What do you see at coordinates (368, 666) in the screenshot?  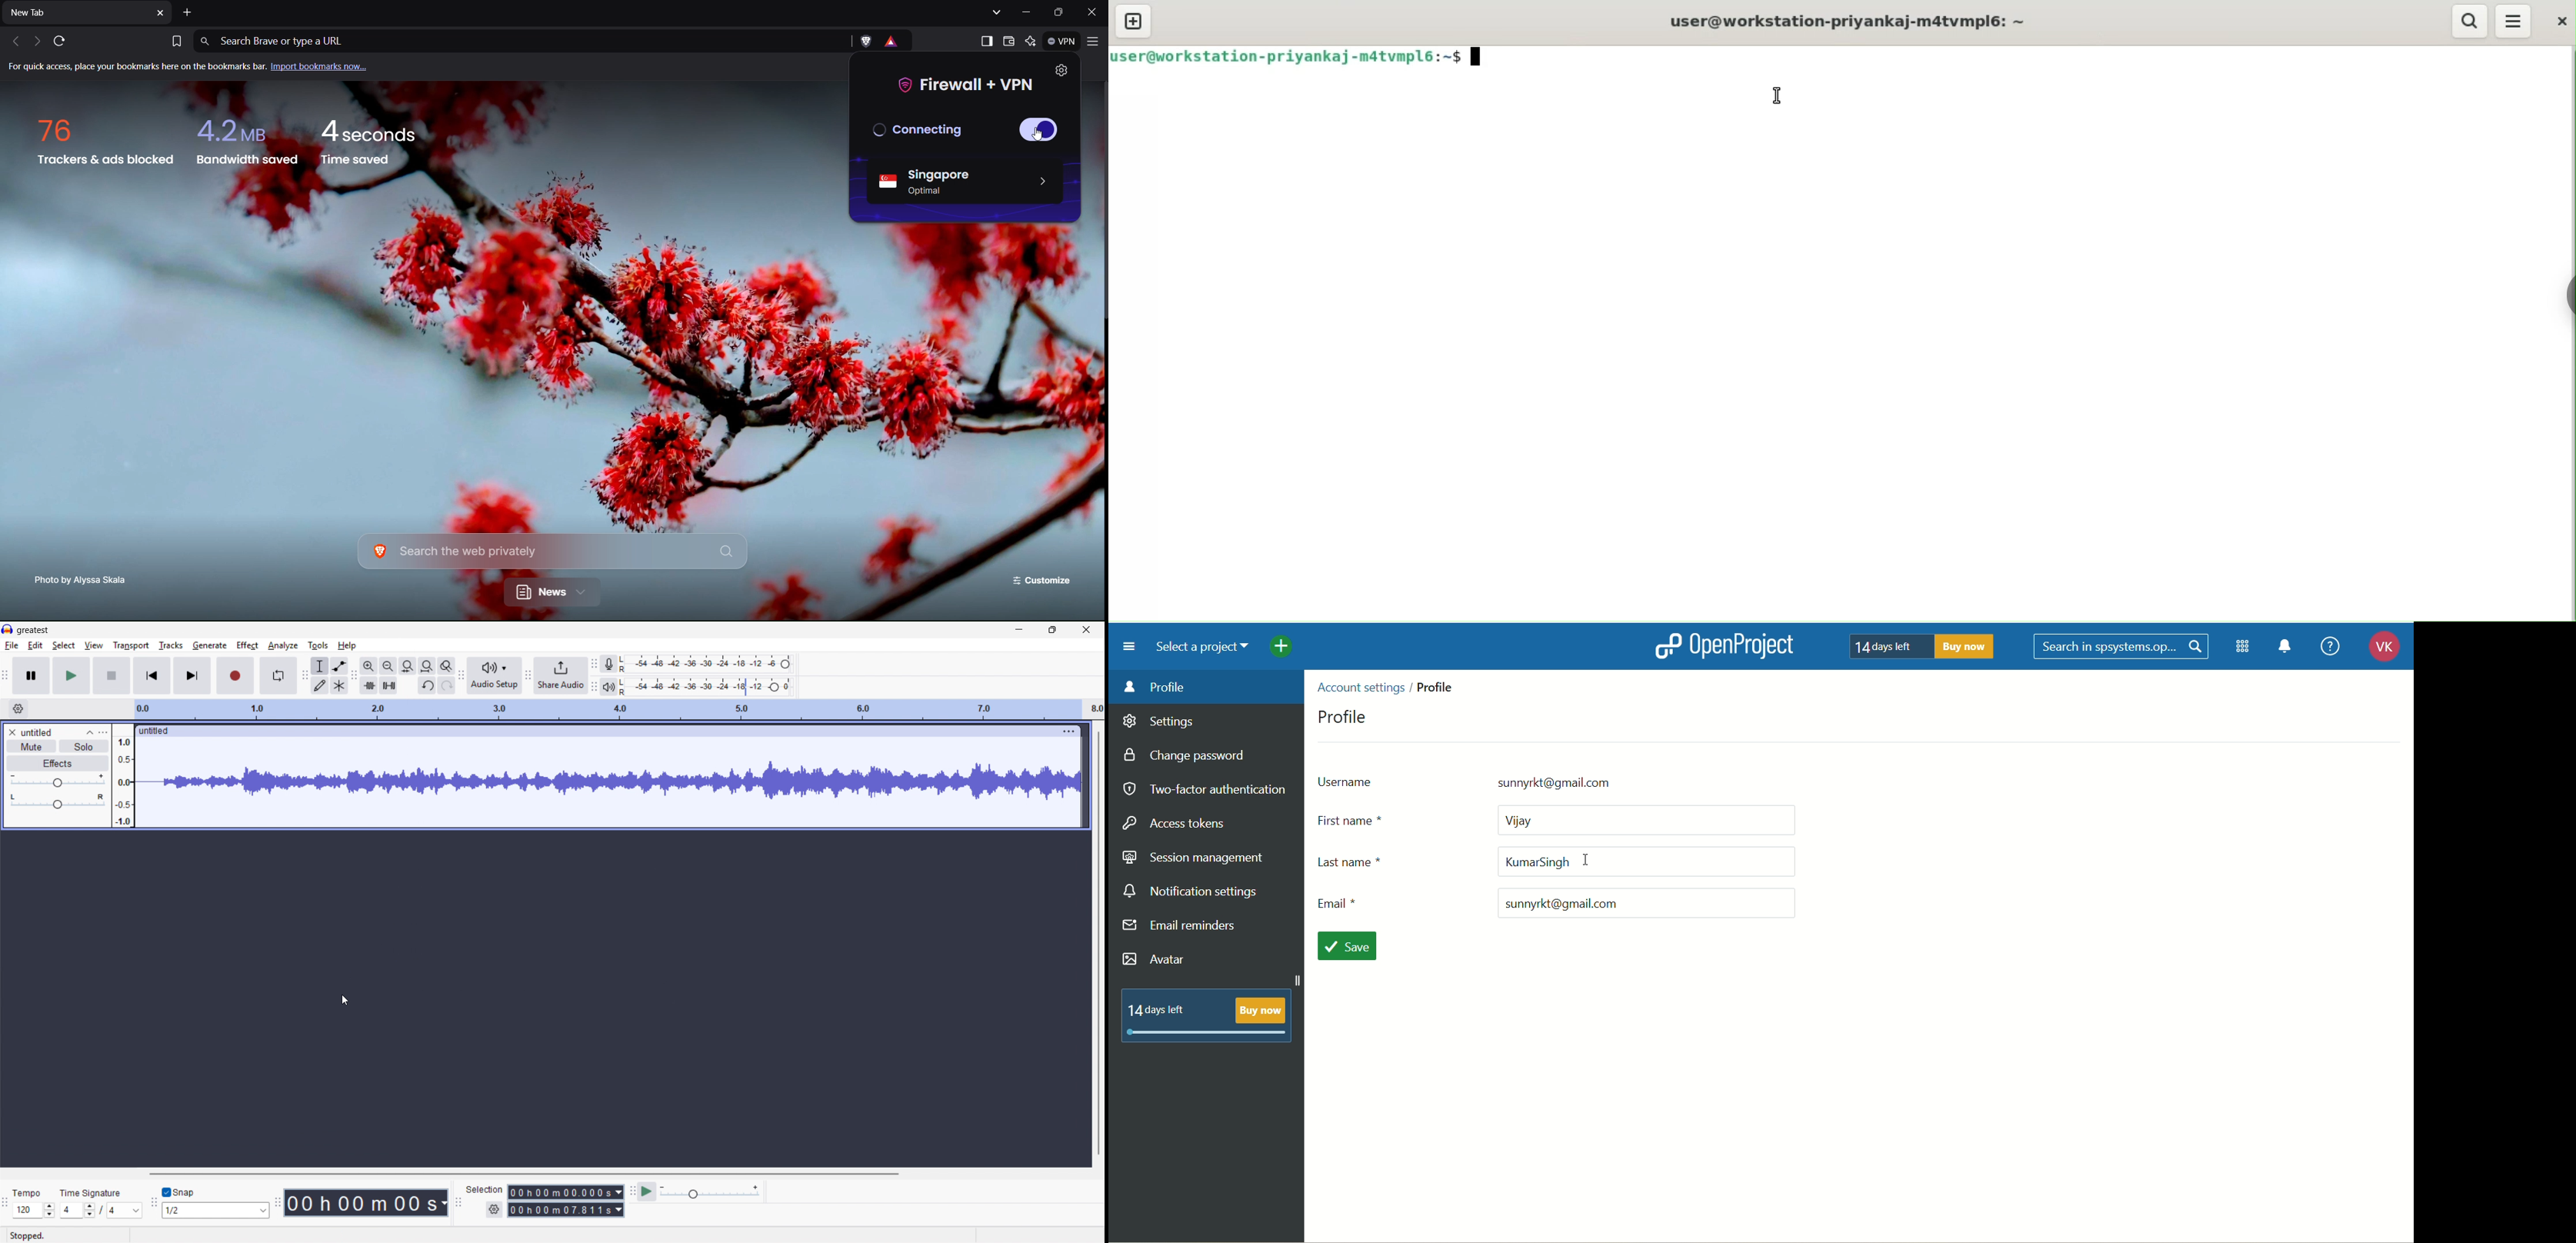 I see `zoom in` at bounding box center [368, 666].